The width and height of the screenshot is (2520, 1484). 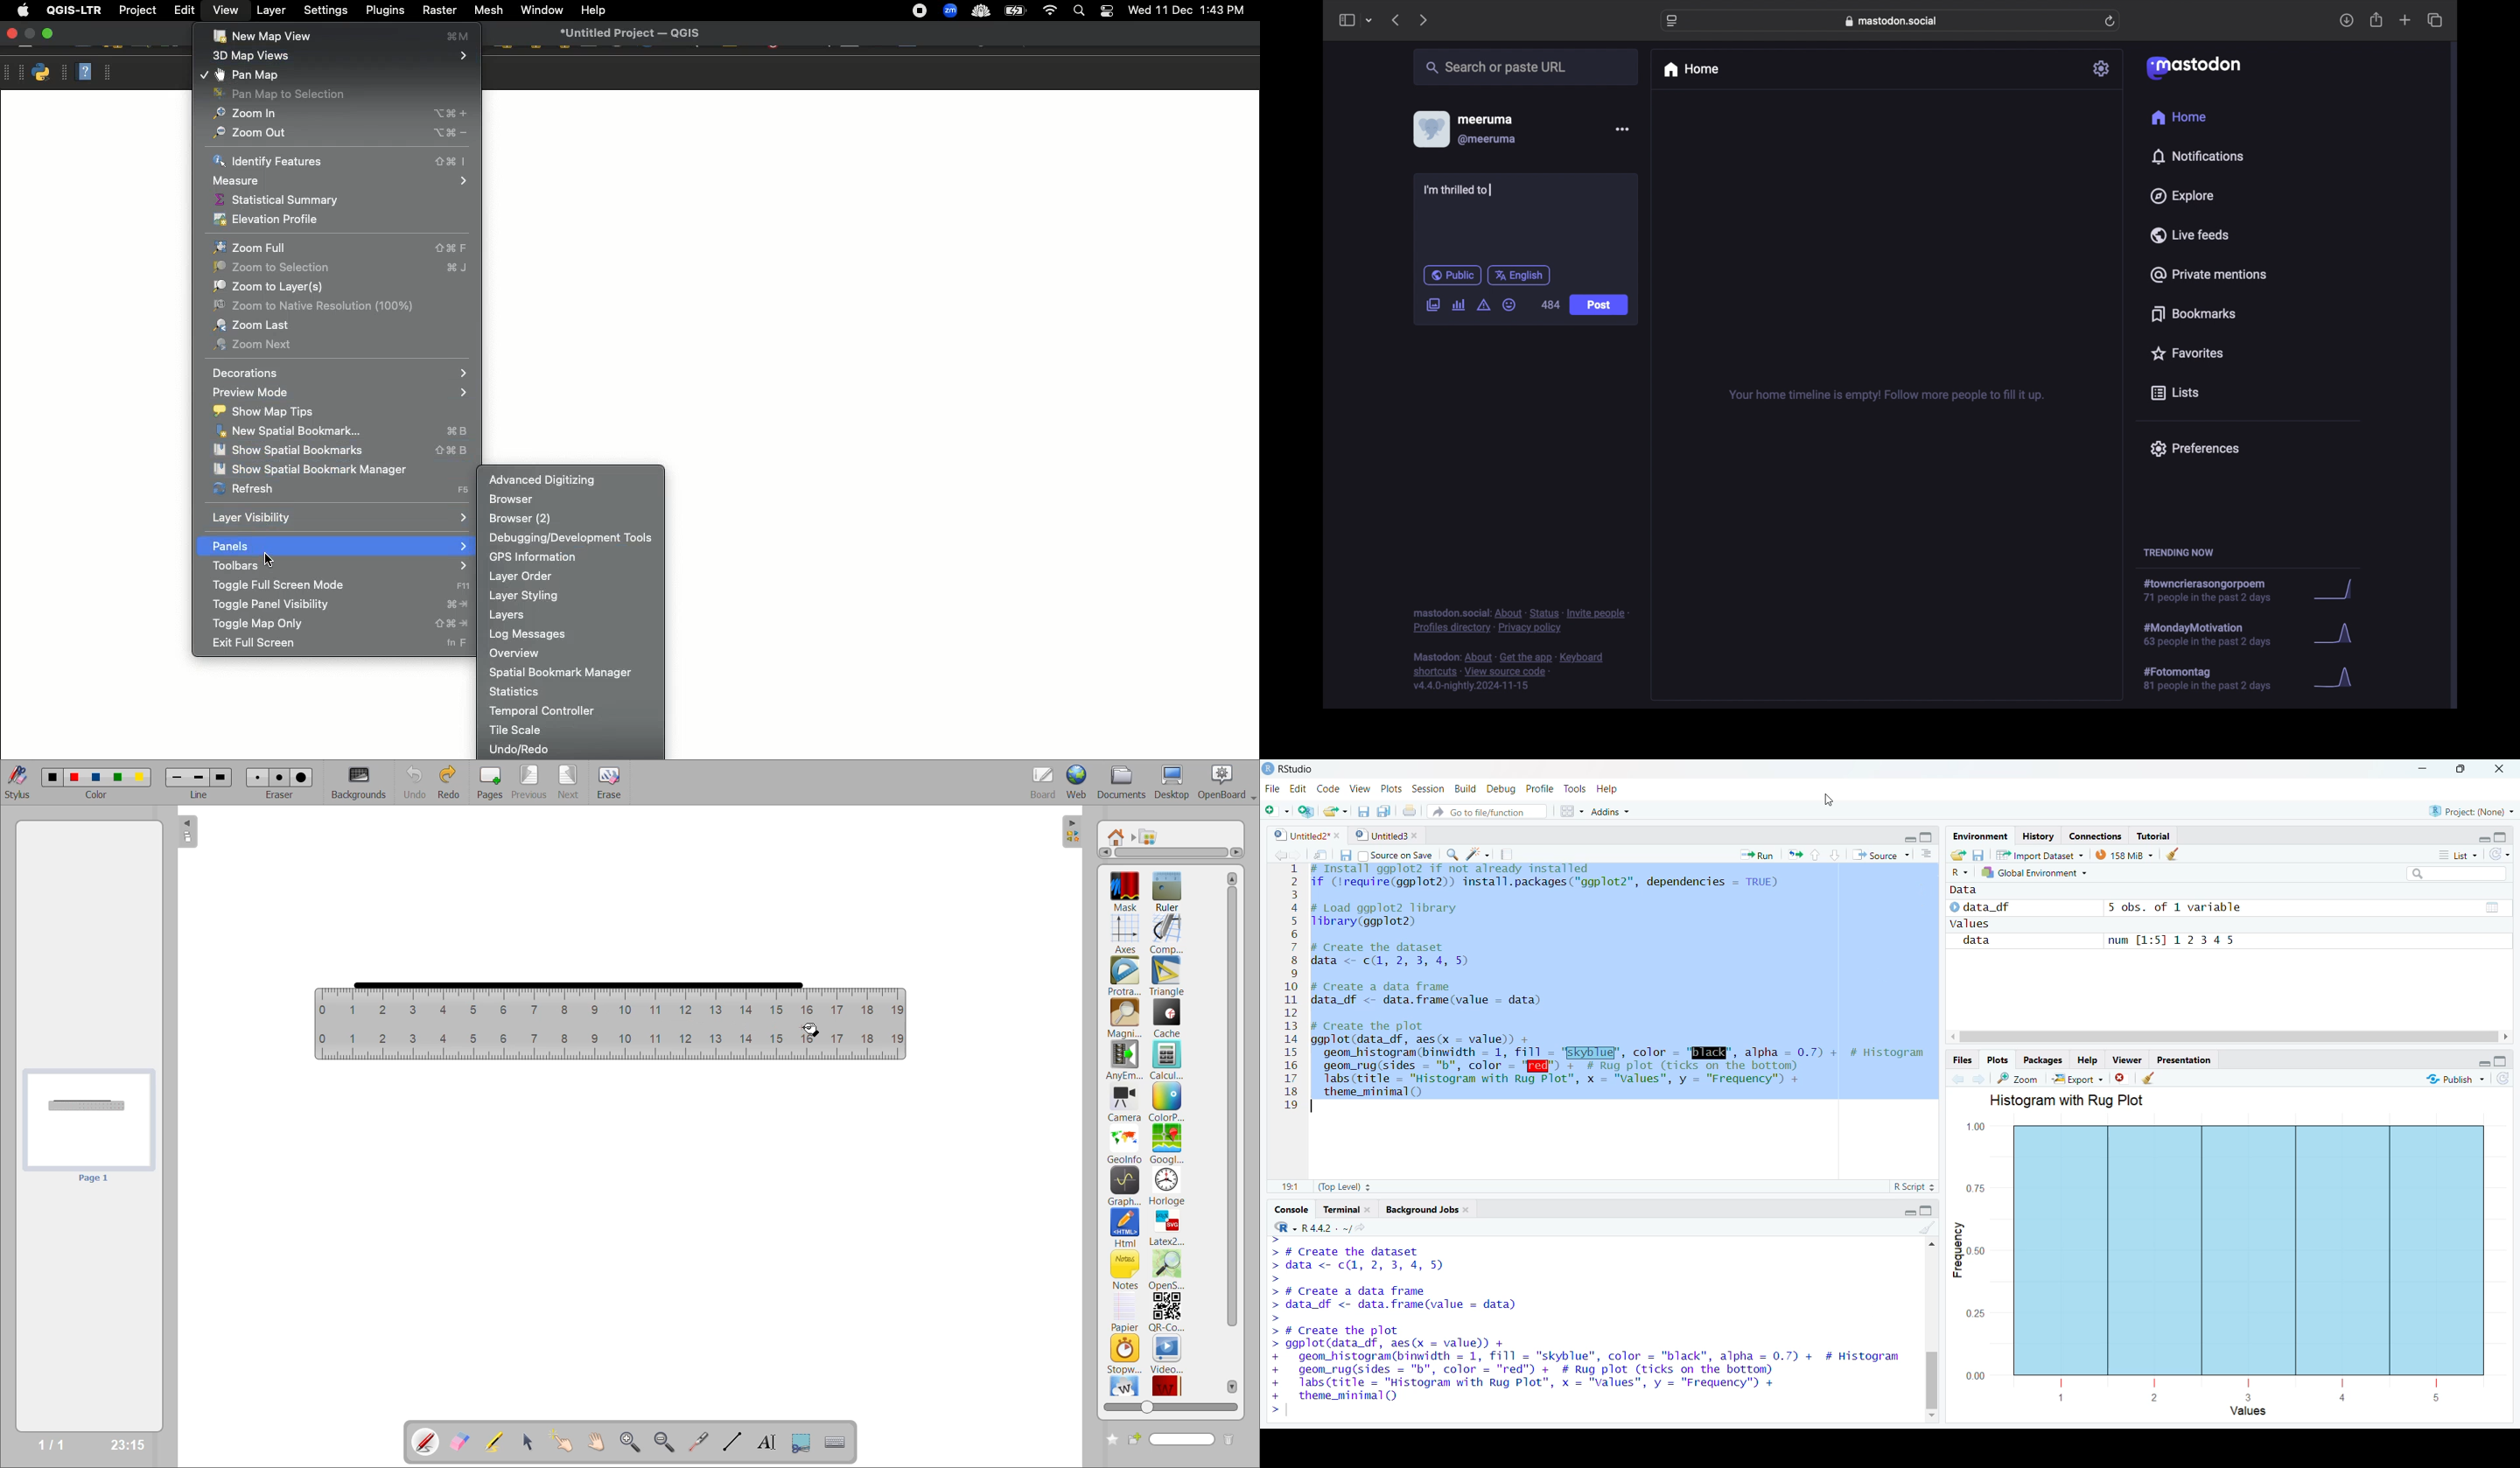 What do you see at coordinates (1429, 1209) in the screenshot?
I see `ackground Jobs` at bounding box center [1429, 1209].